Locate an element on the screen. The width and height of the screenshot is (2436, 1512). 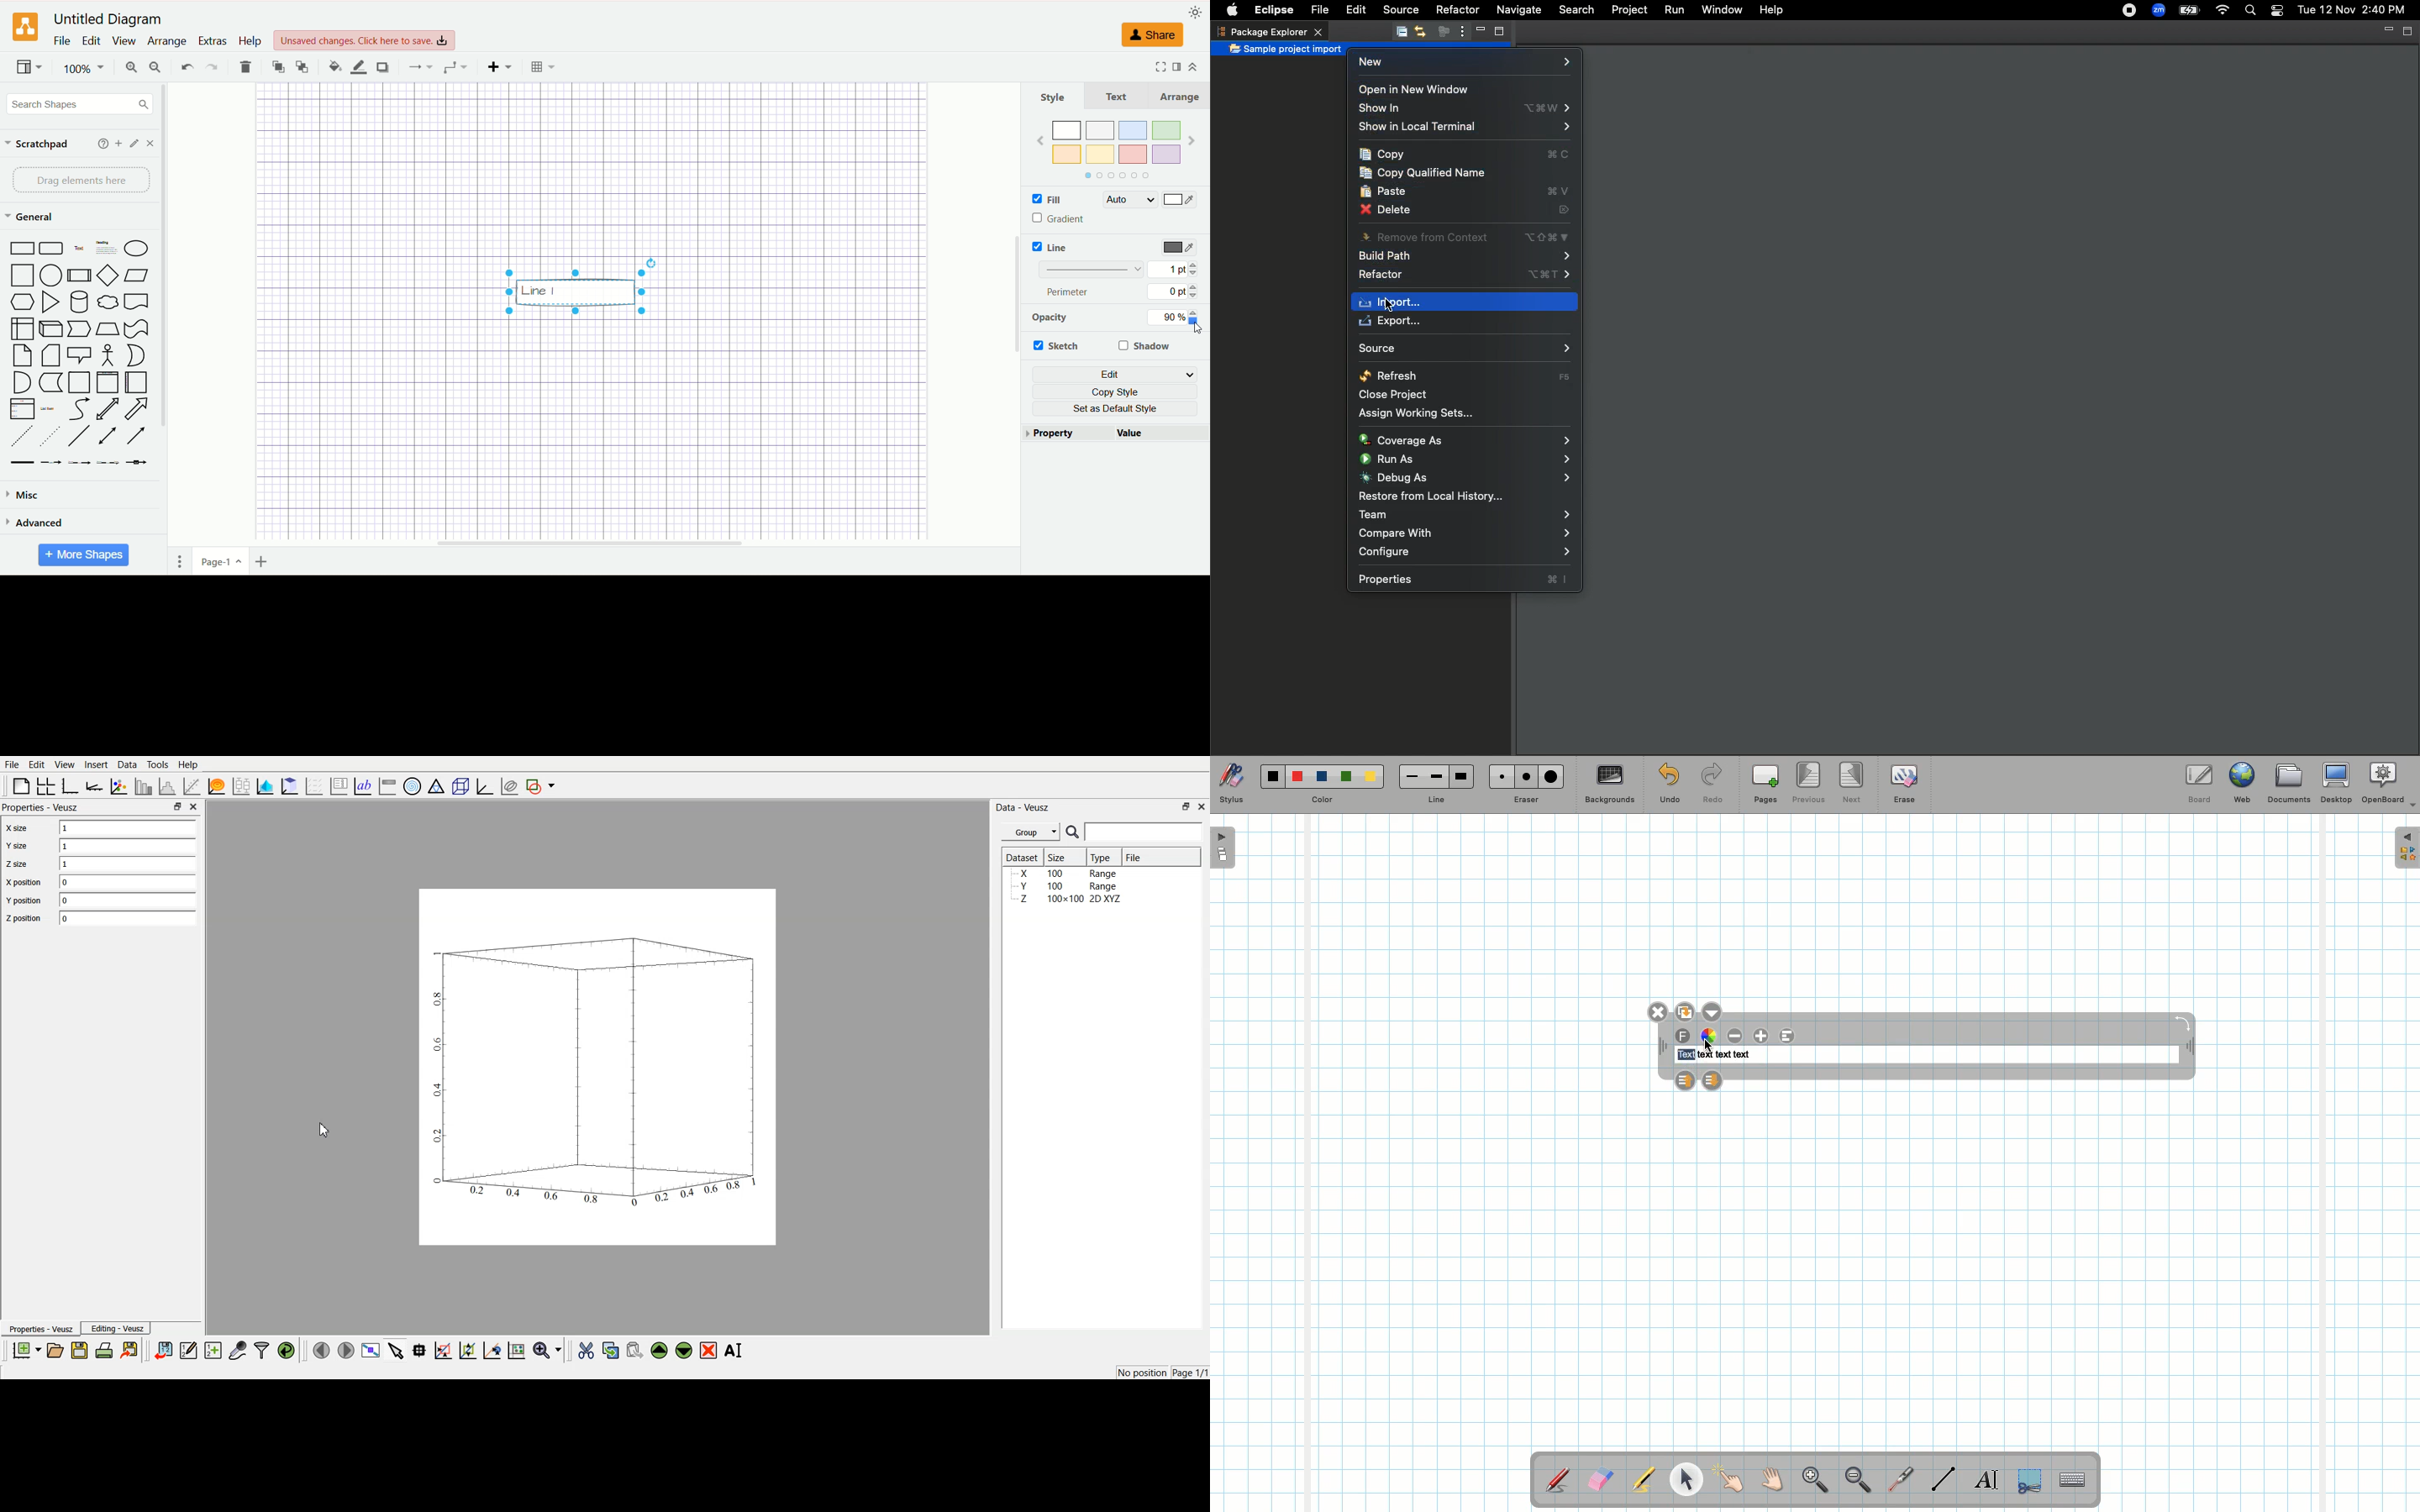
Bidirectional Arrow is located at coordinates (108, 410).